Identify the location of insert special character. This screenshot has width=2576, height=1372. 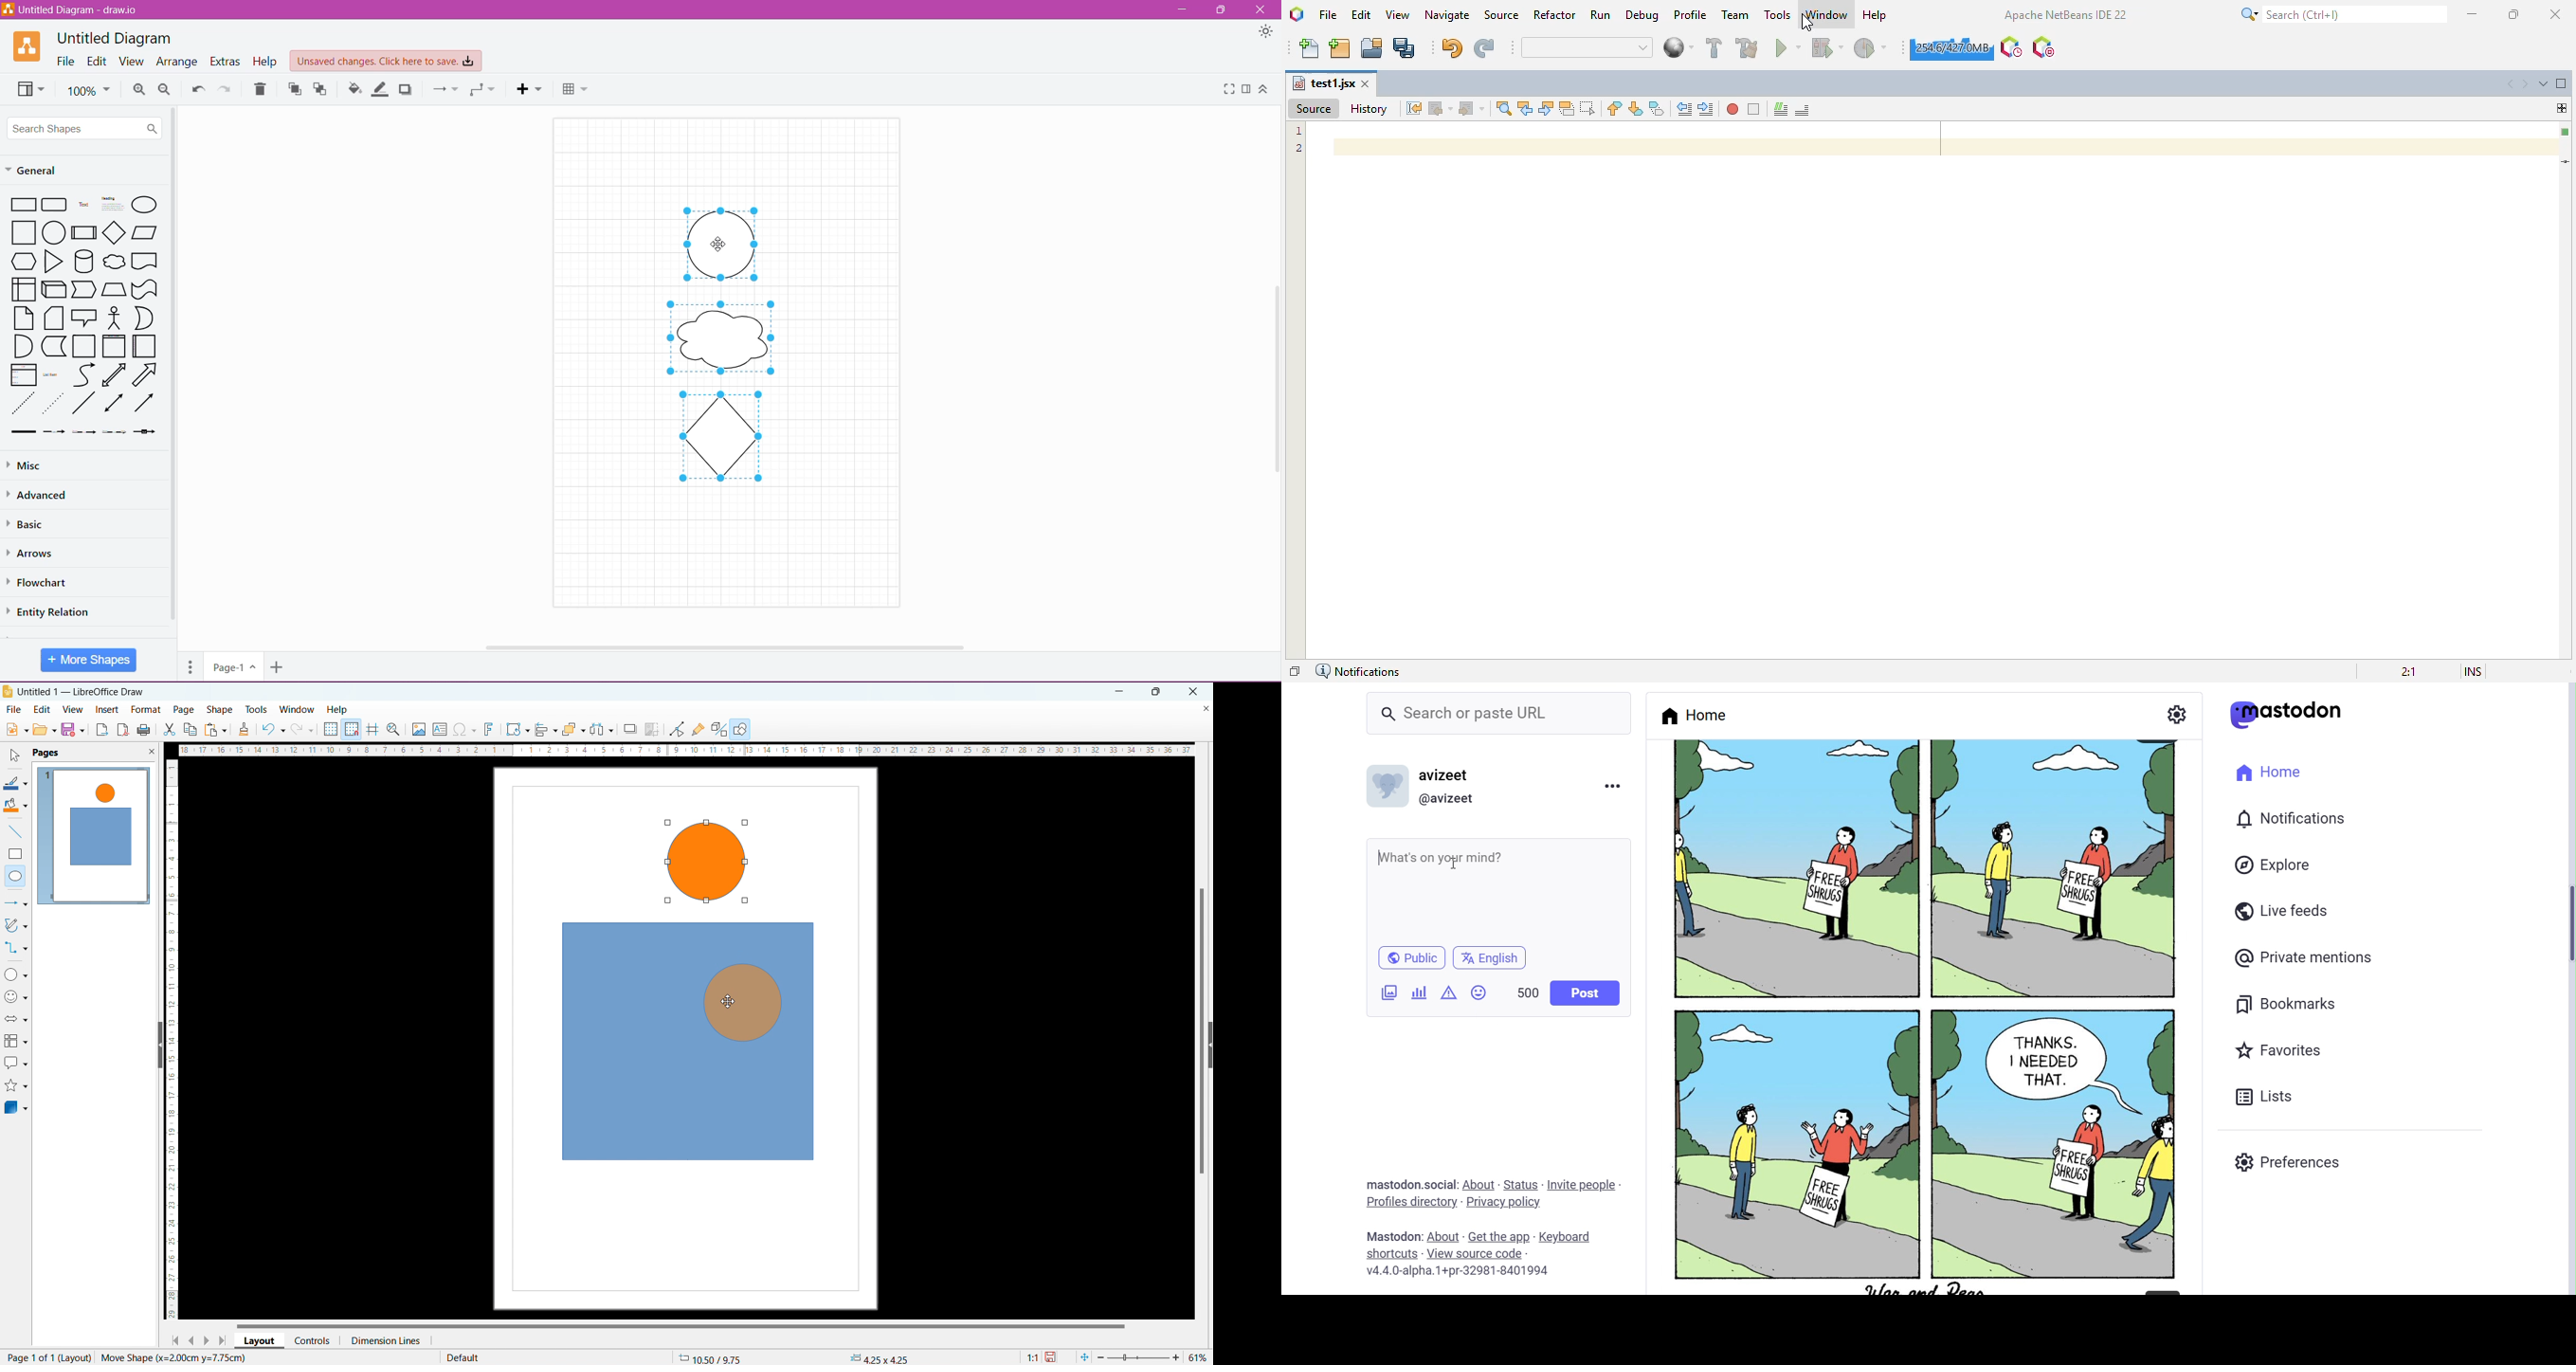
(465, 729).